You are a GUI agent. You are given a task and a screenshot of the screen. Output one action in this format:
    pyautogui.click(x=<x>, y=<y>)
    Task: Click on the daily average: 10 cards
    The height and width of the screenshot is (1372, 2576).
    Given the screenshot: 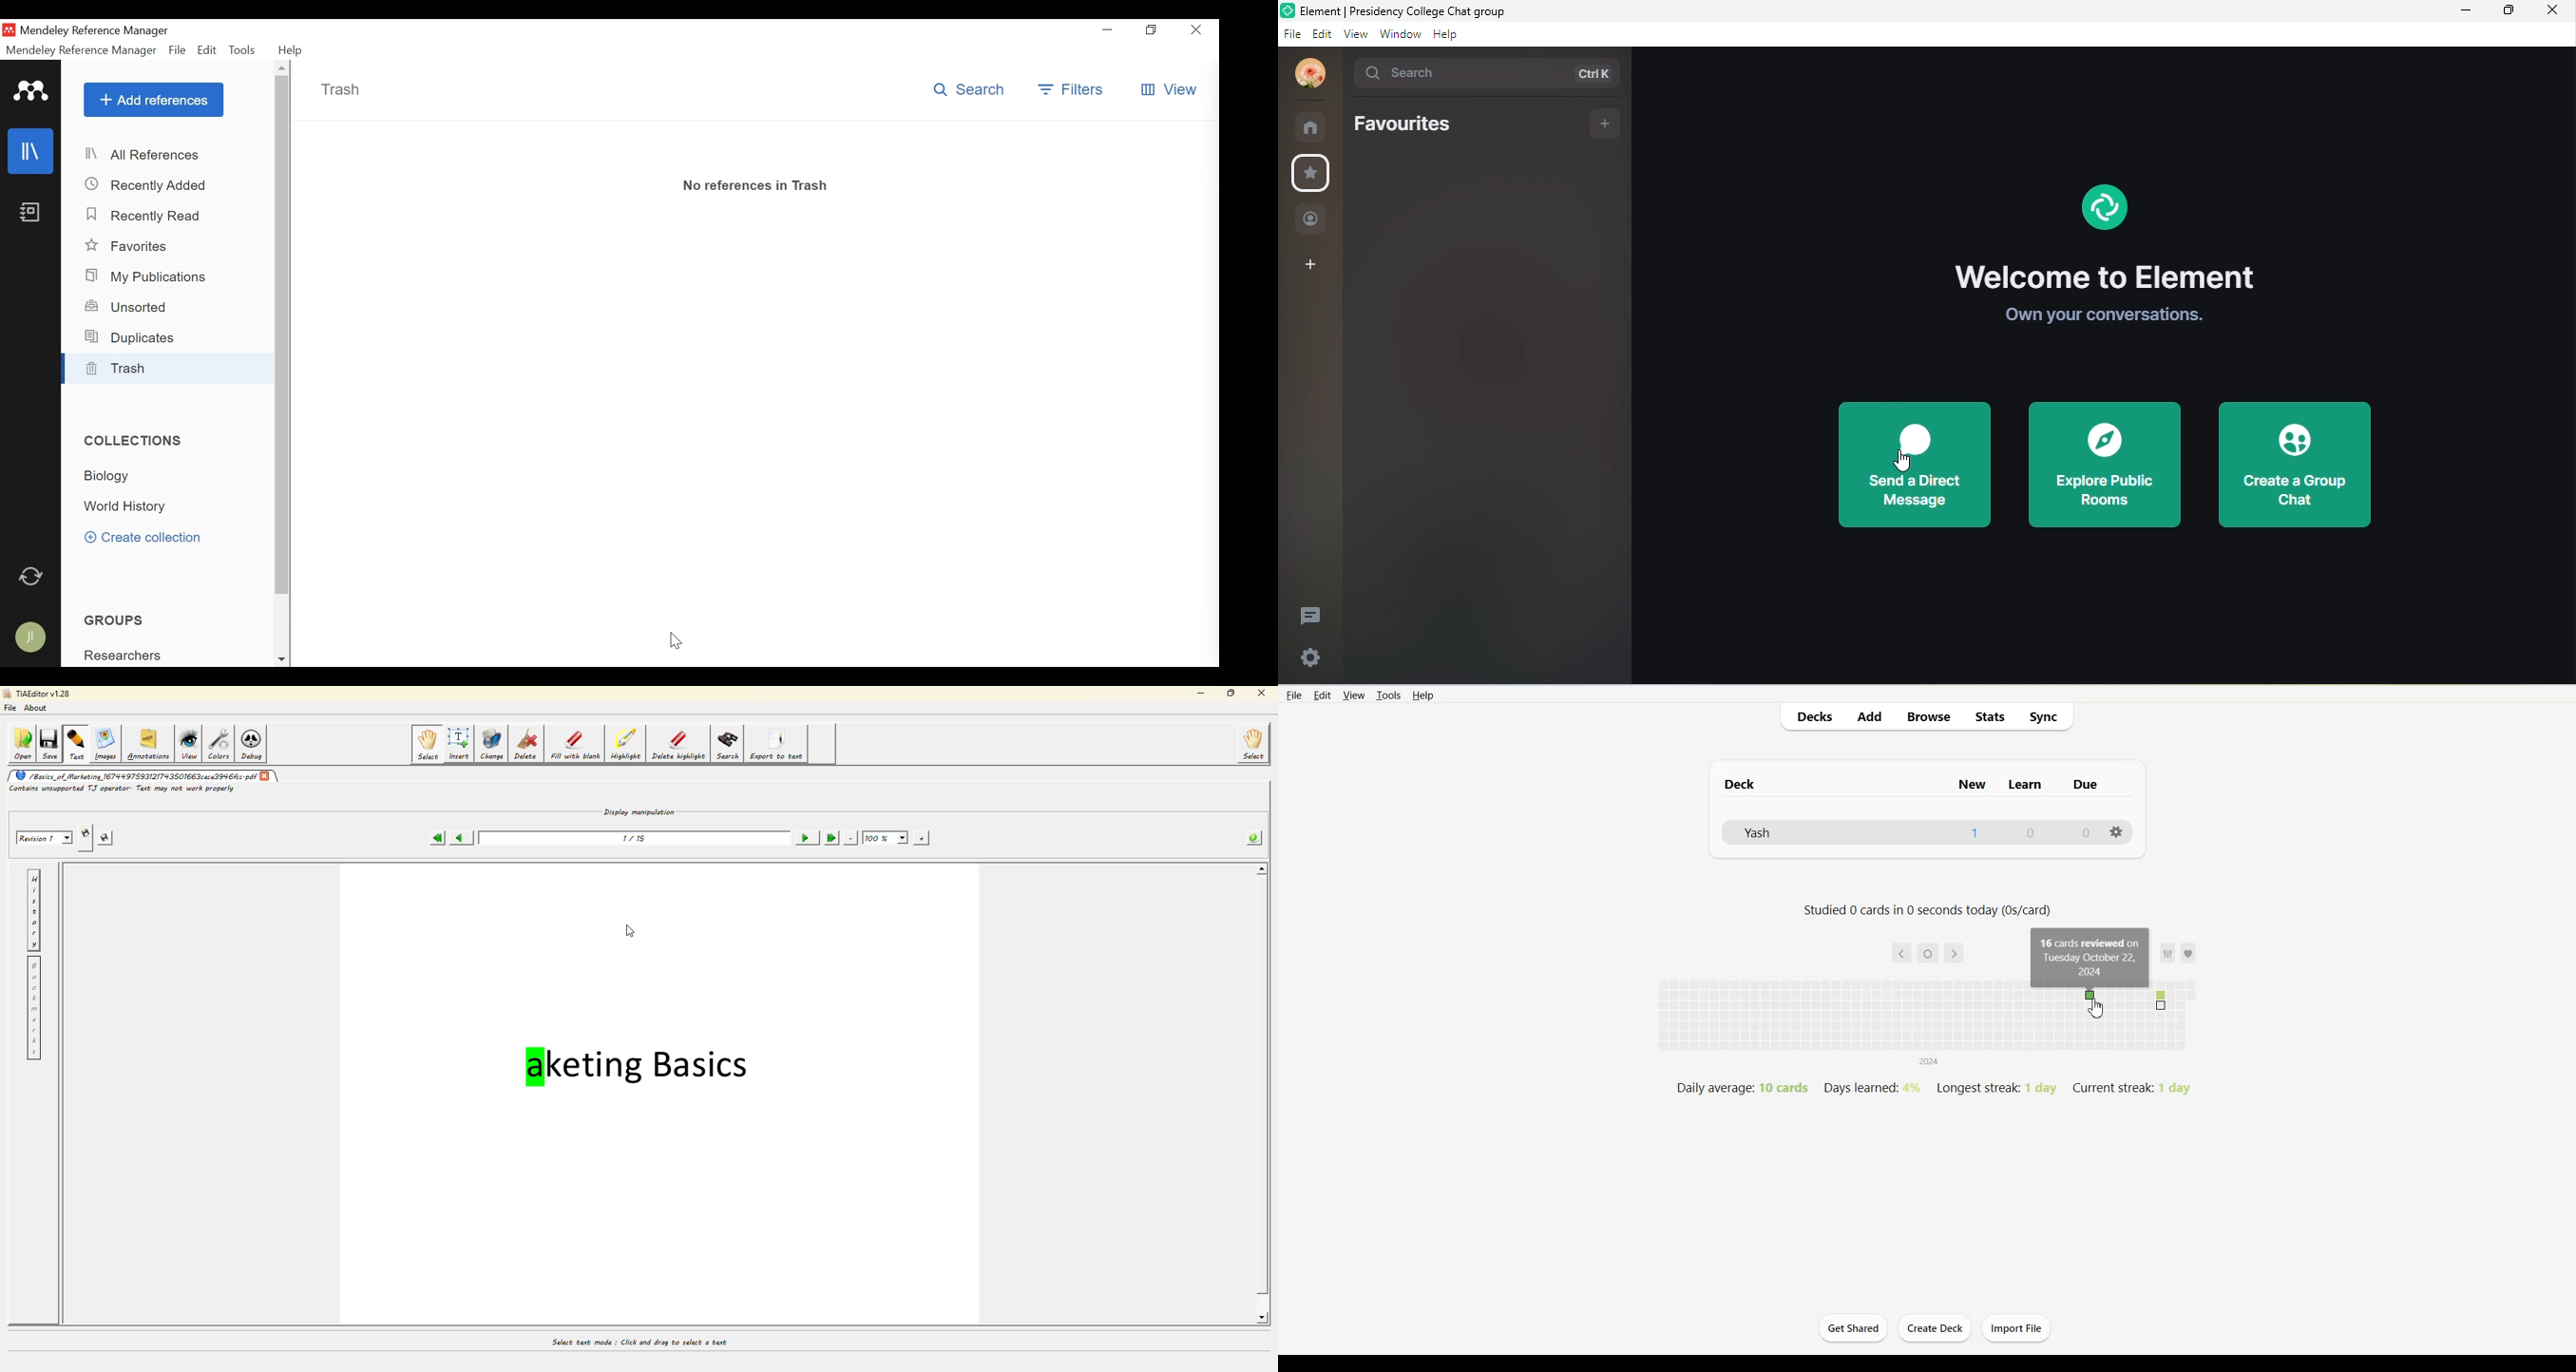 What is the action you would take?
    pyautogui.click(x=1741, y=1088)
    